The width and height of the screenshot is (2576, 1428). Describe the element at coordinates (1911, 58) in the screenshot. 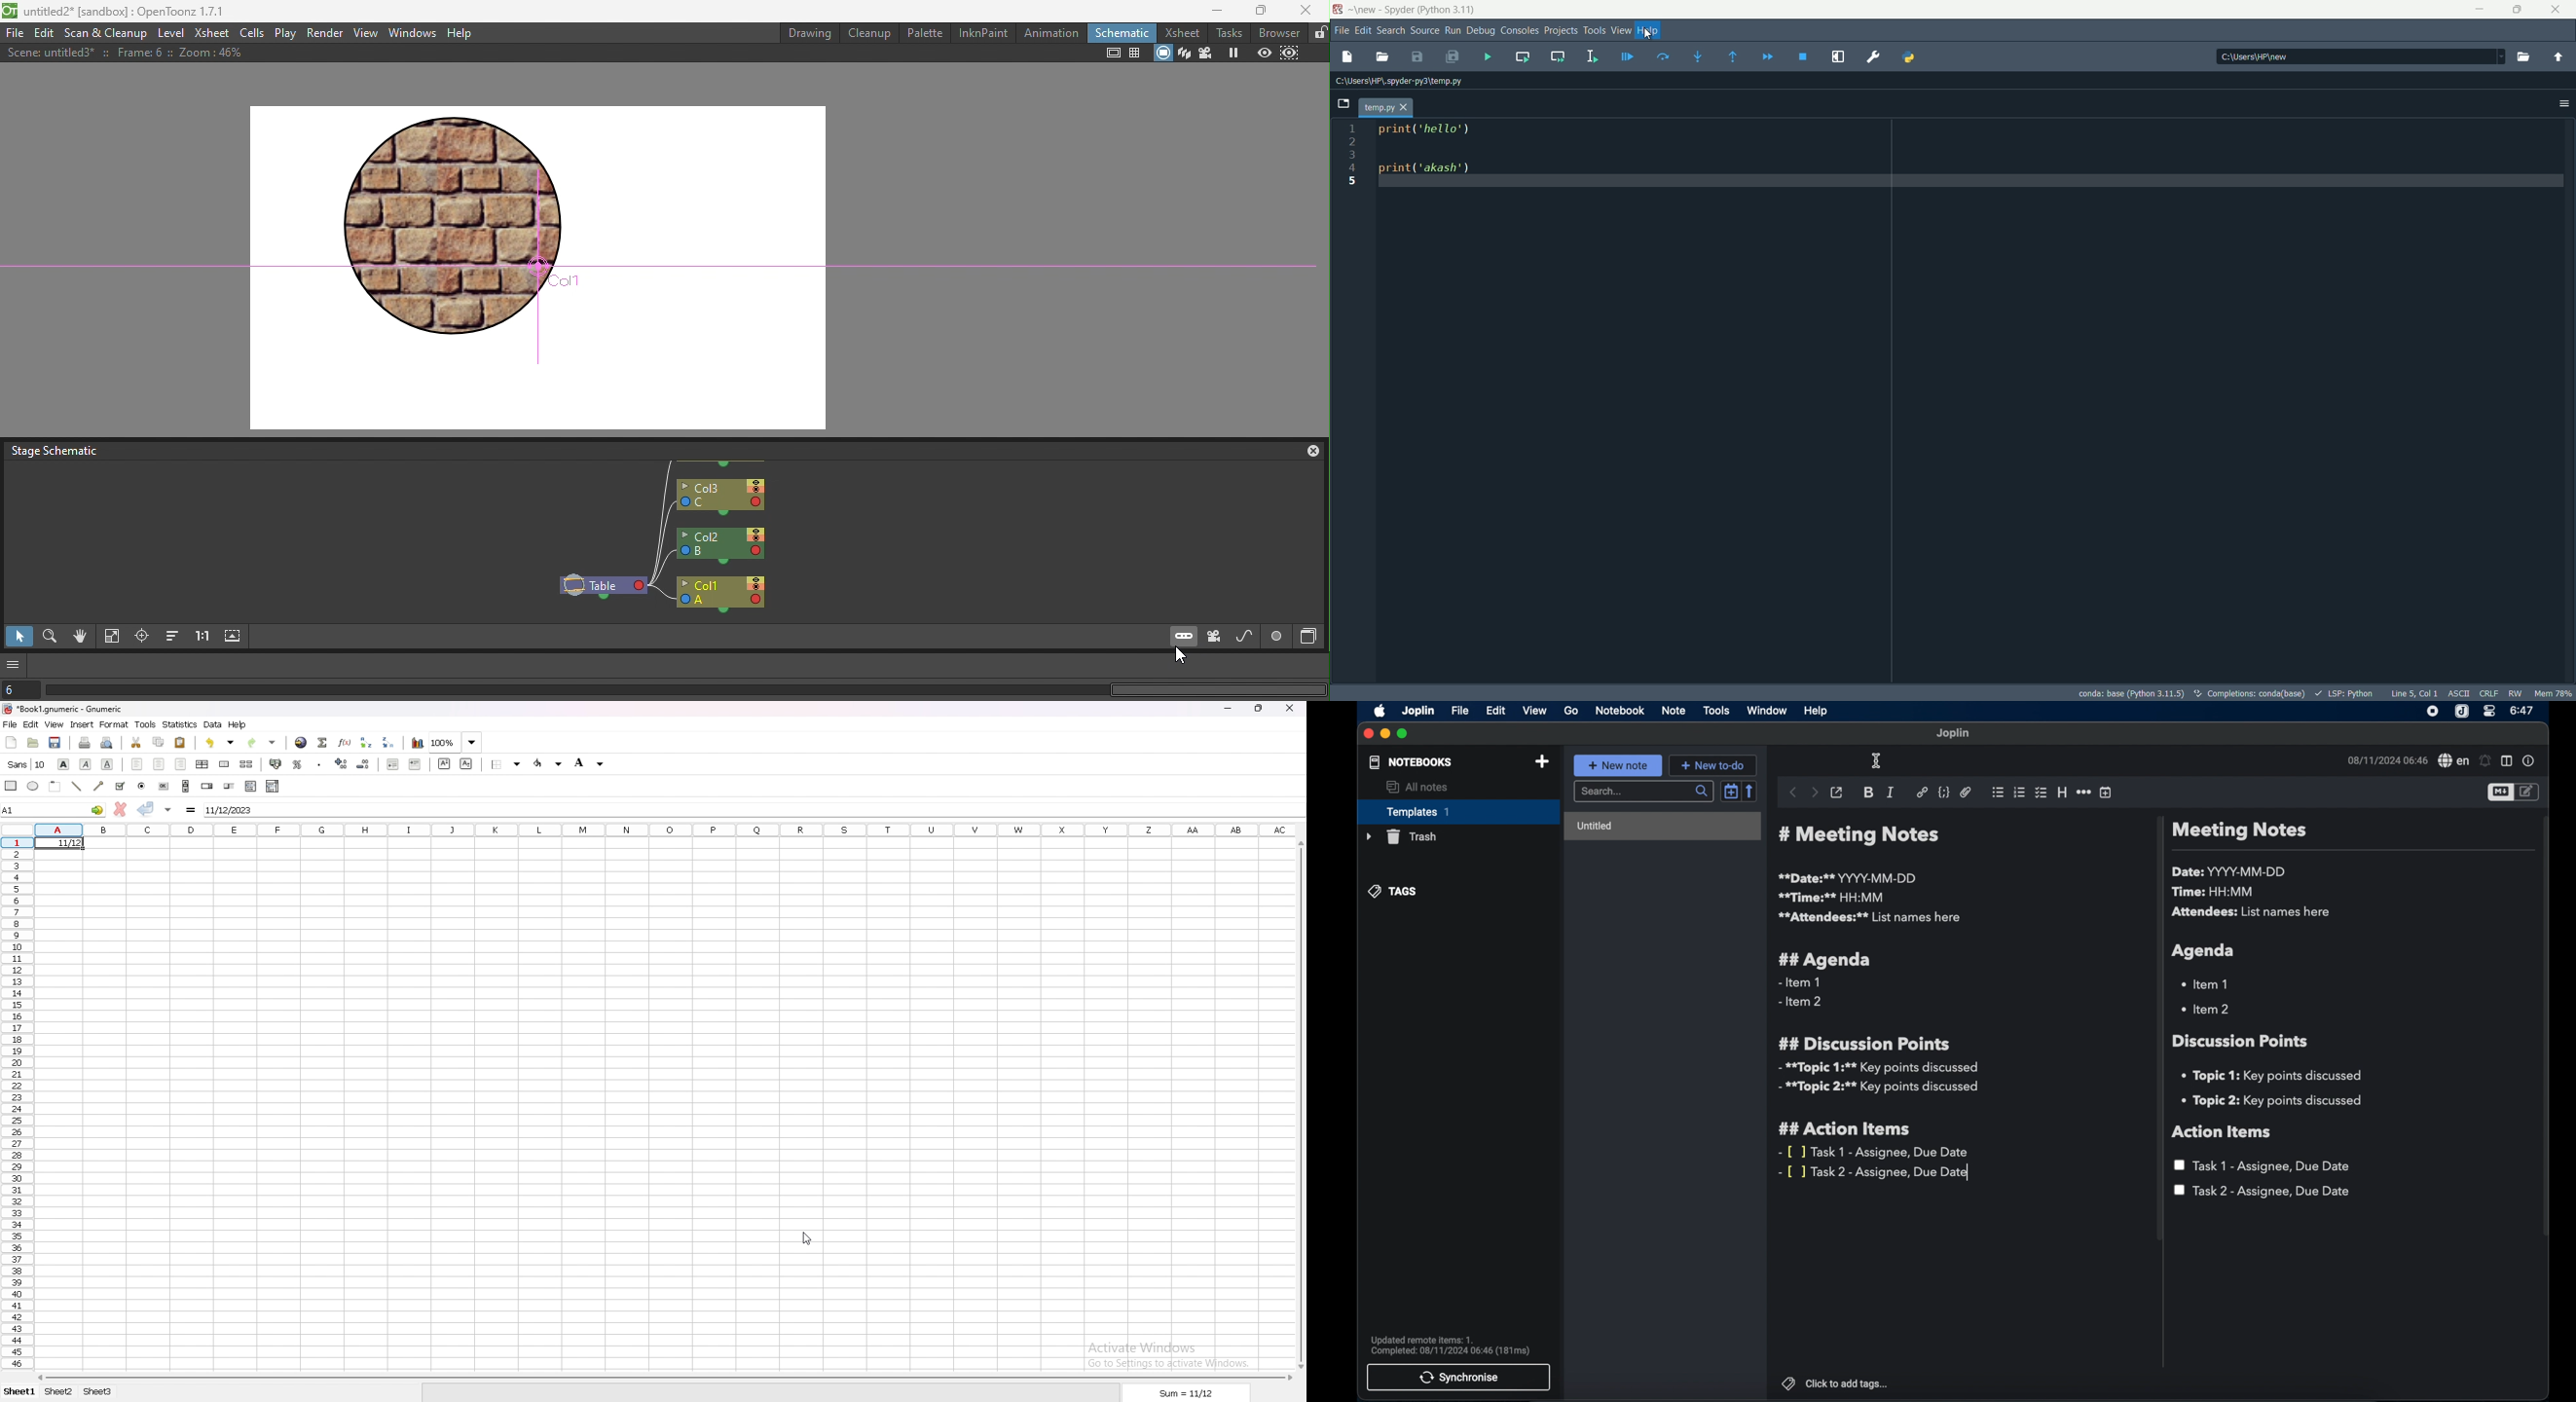

I see `PYTHONPATH manager` at that location.